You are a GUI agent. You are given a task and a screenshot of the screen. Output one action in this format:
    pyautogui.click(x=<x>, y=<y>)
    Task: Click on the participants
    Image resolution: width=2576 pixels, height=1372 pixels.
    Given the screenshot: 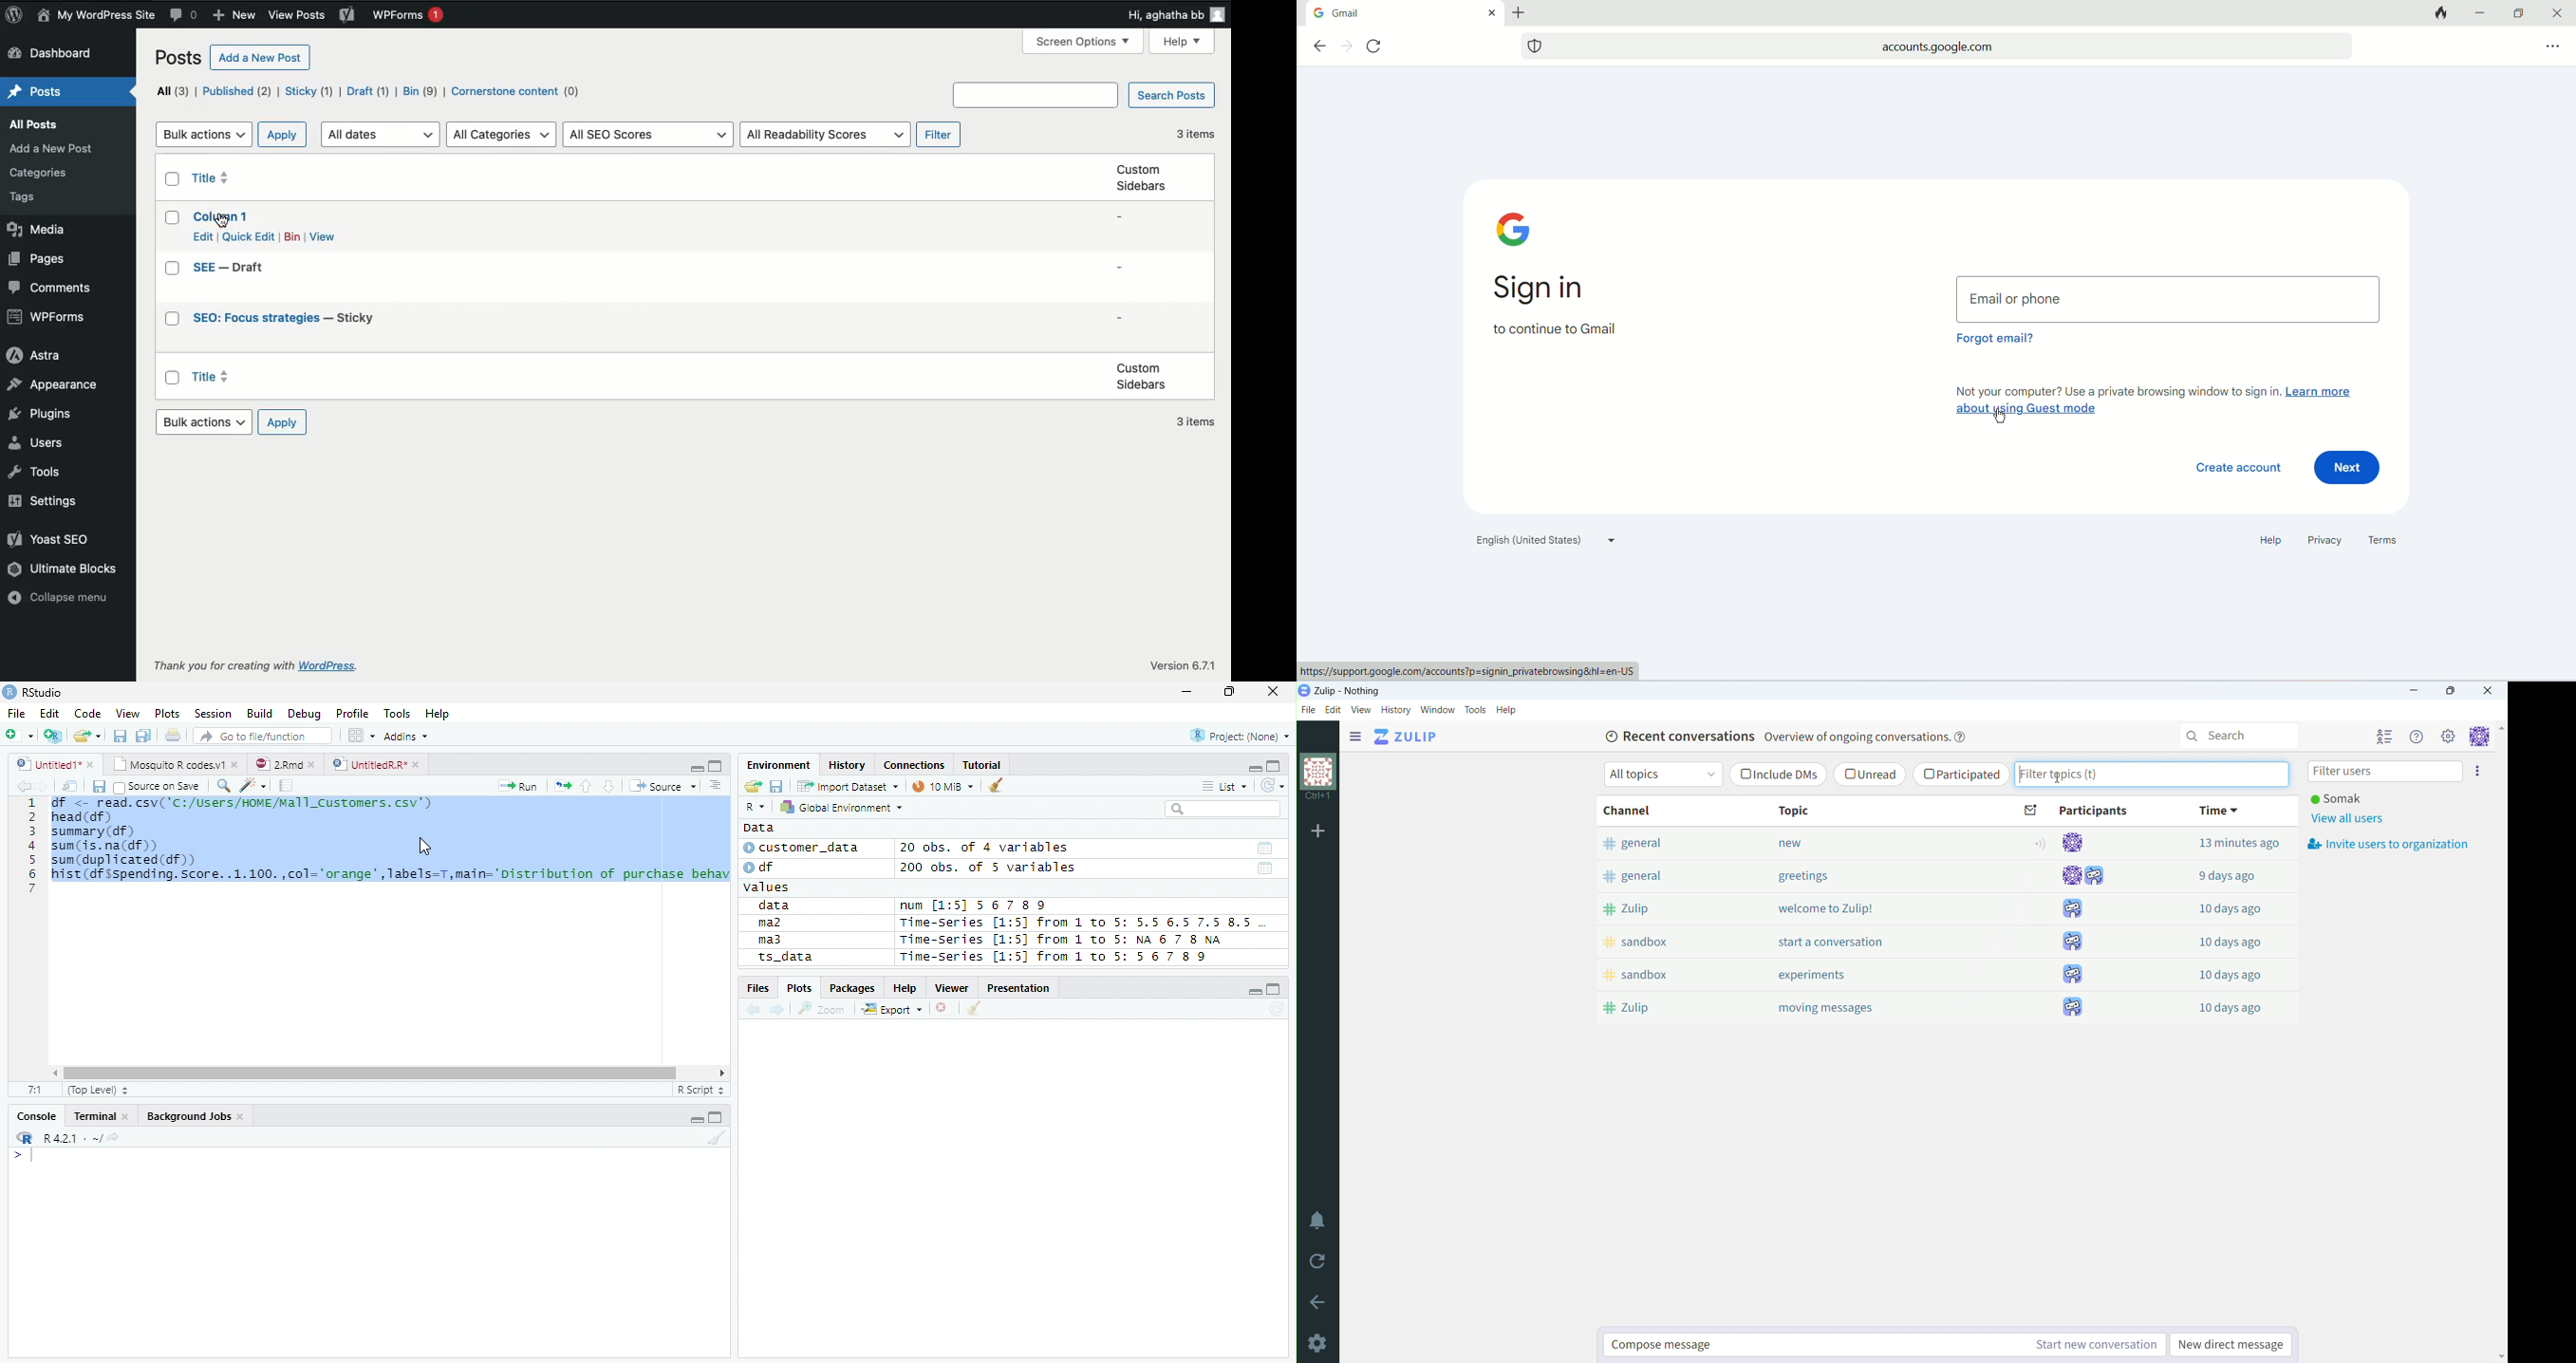 What is the action you would take?
    pyautogui.click(x=2078, y=811)
    